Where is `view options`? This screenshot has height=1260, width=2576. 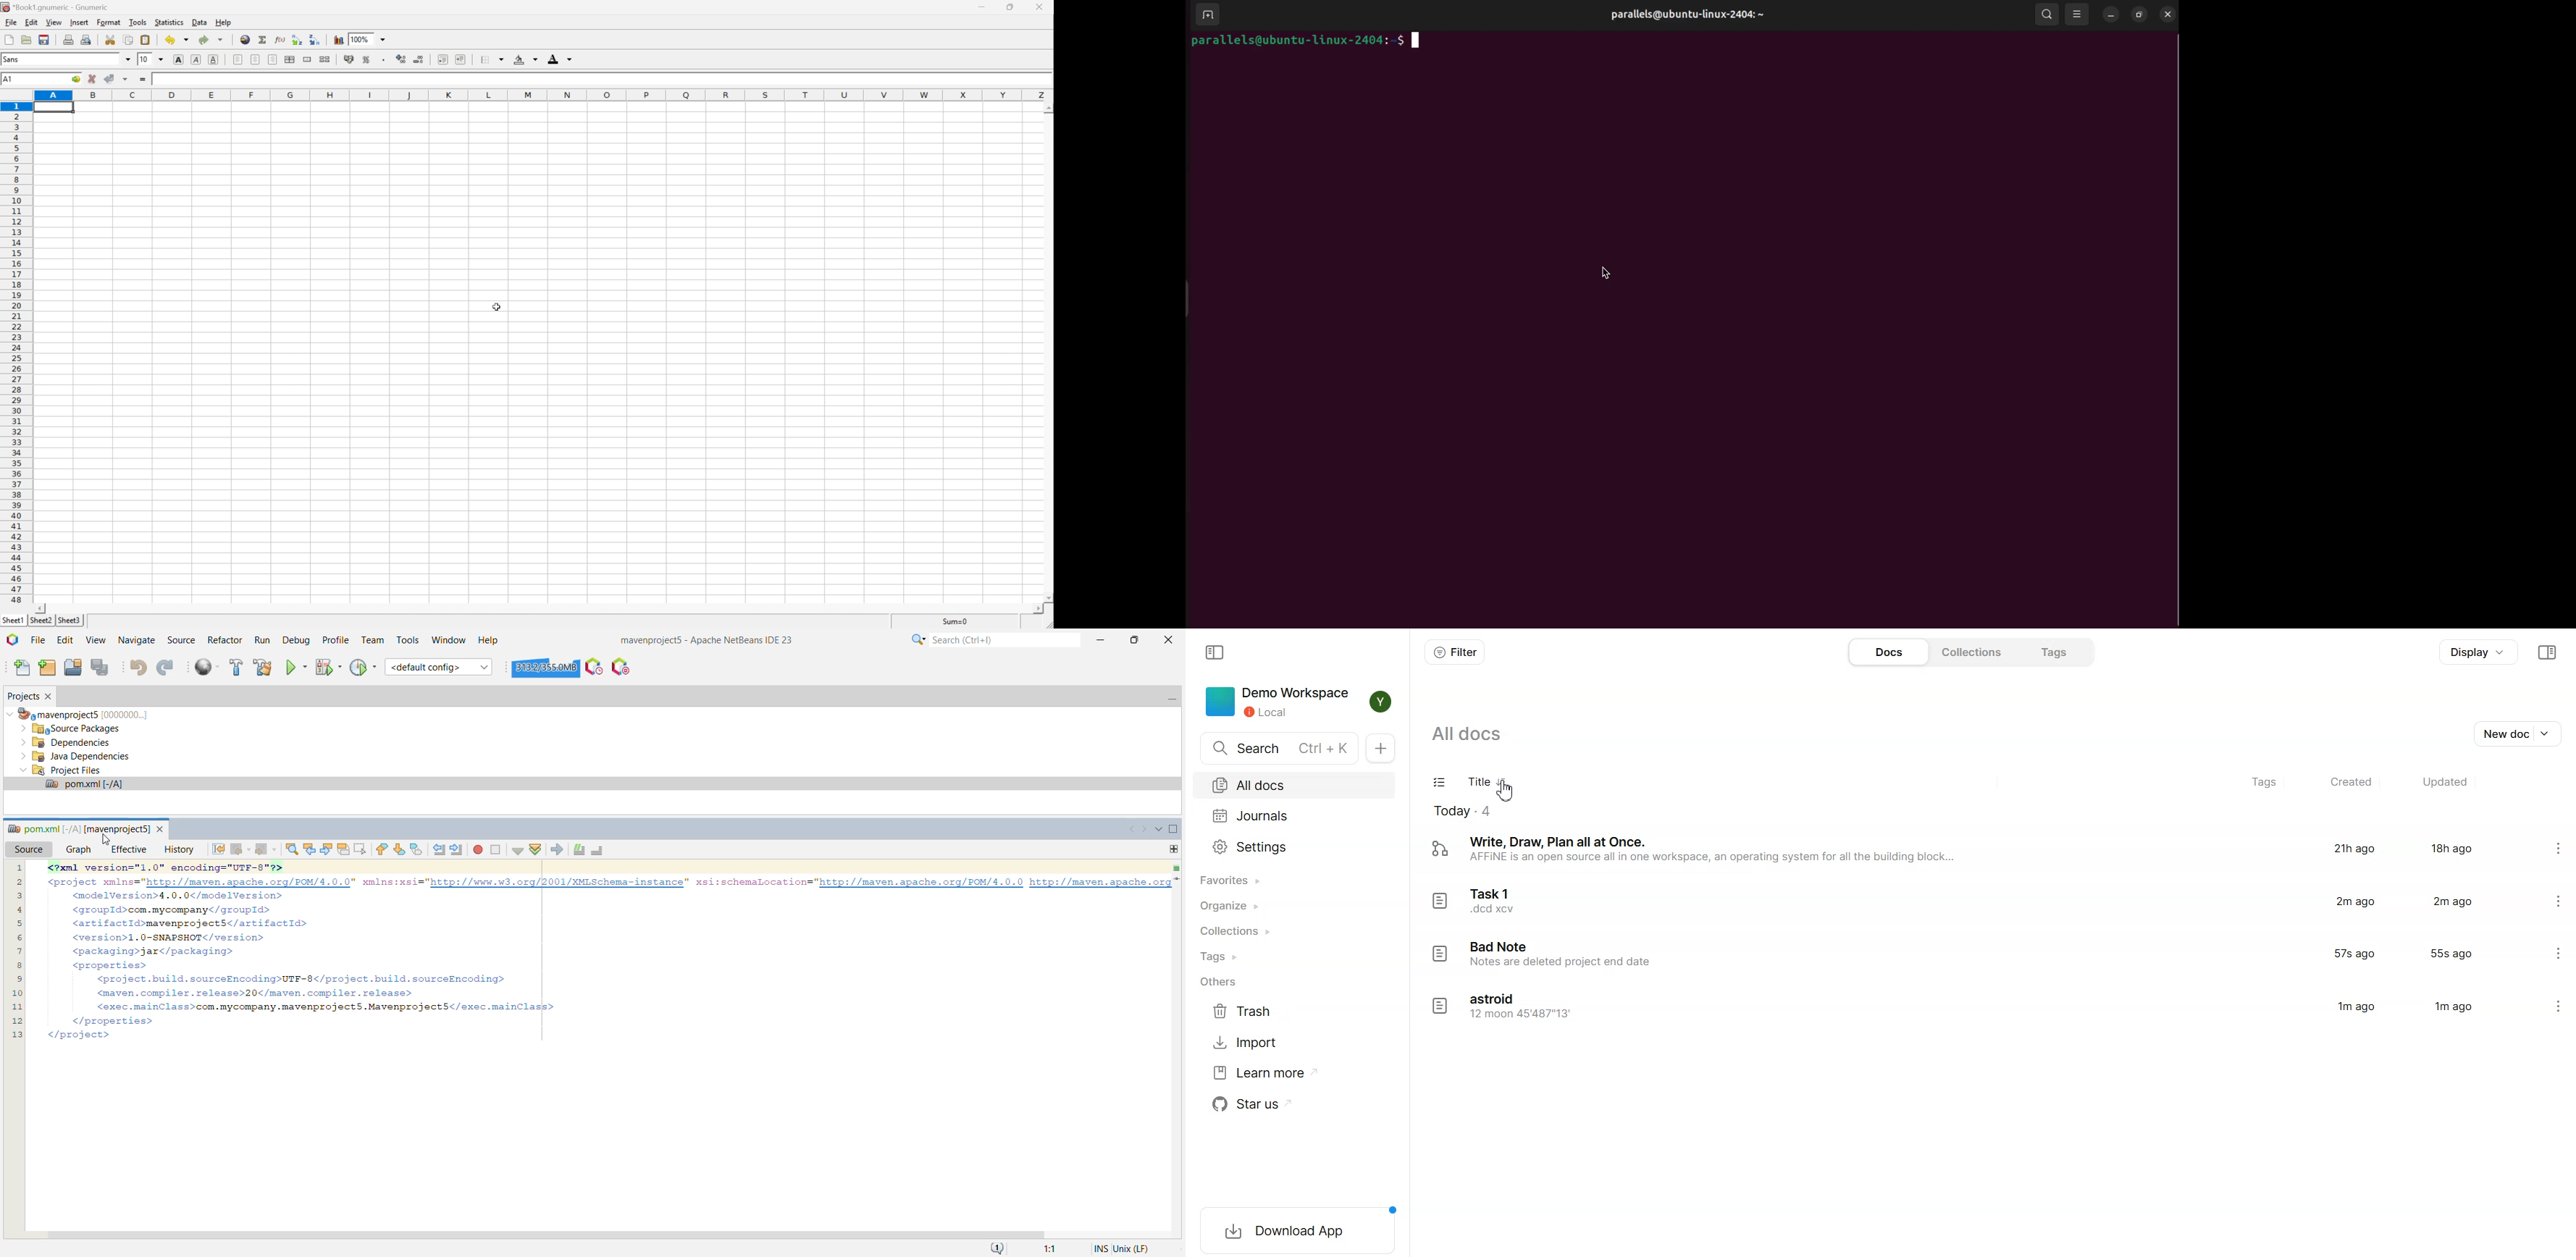 view options is located at coordinates (2079, 13).